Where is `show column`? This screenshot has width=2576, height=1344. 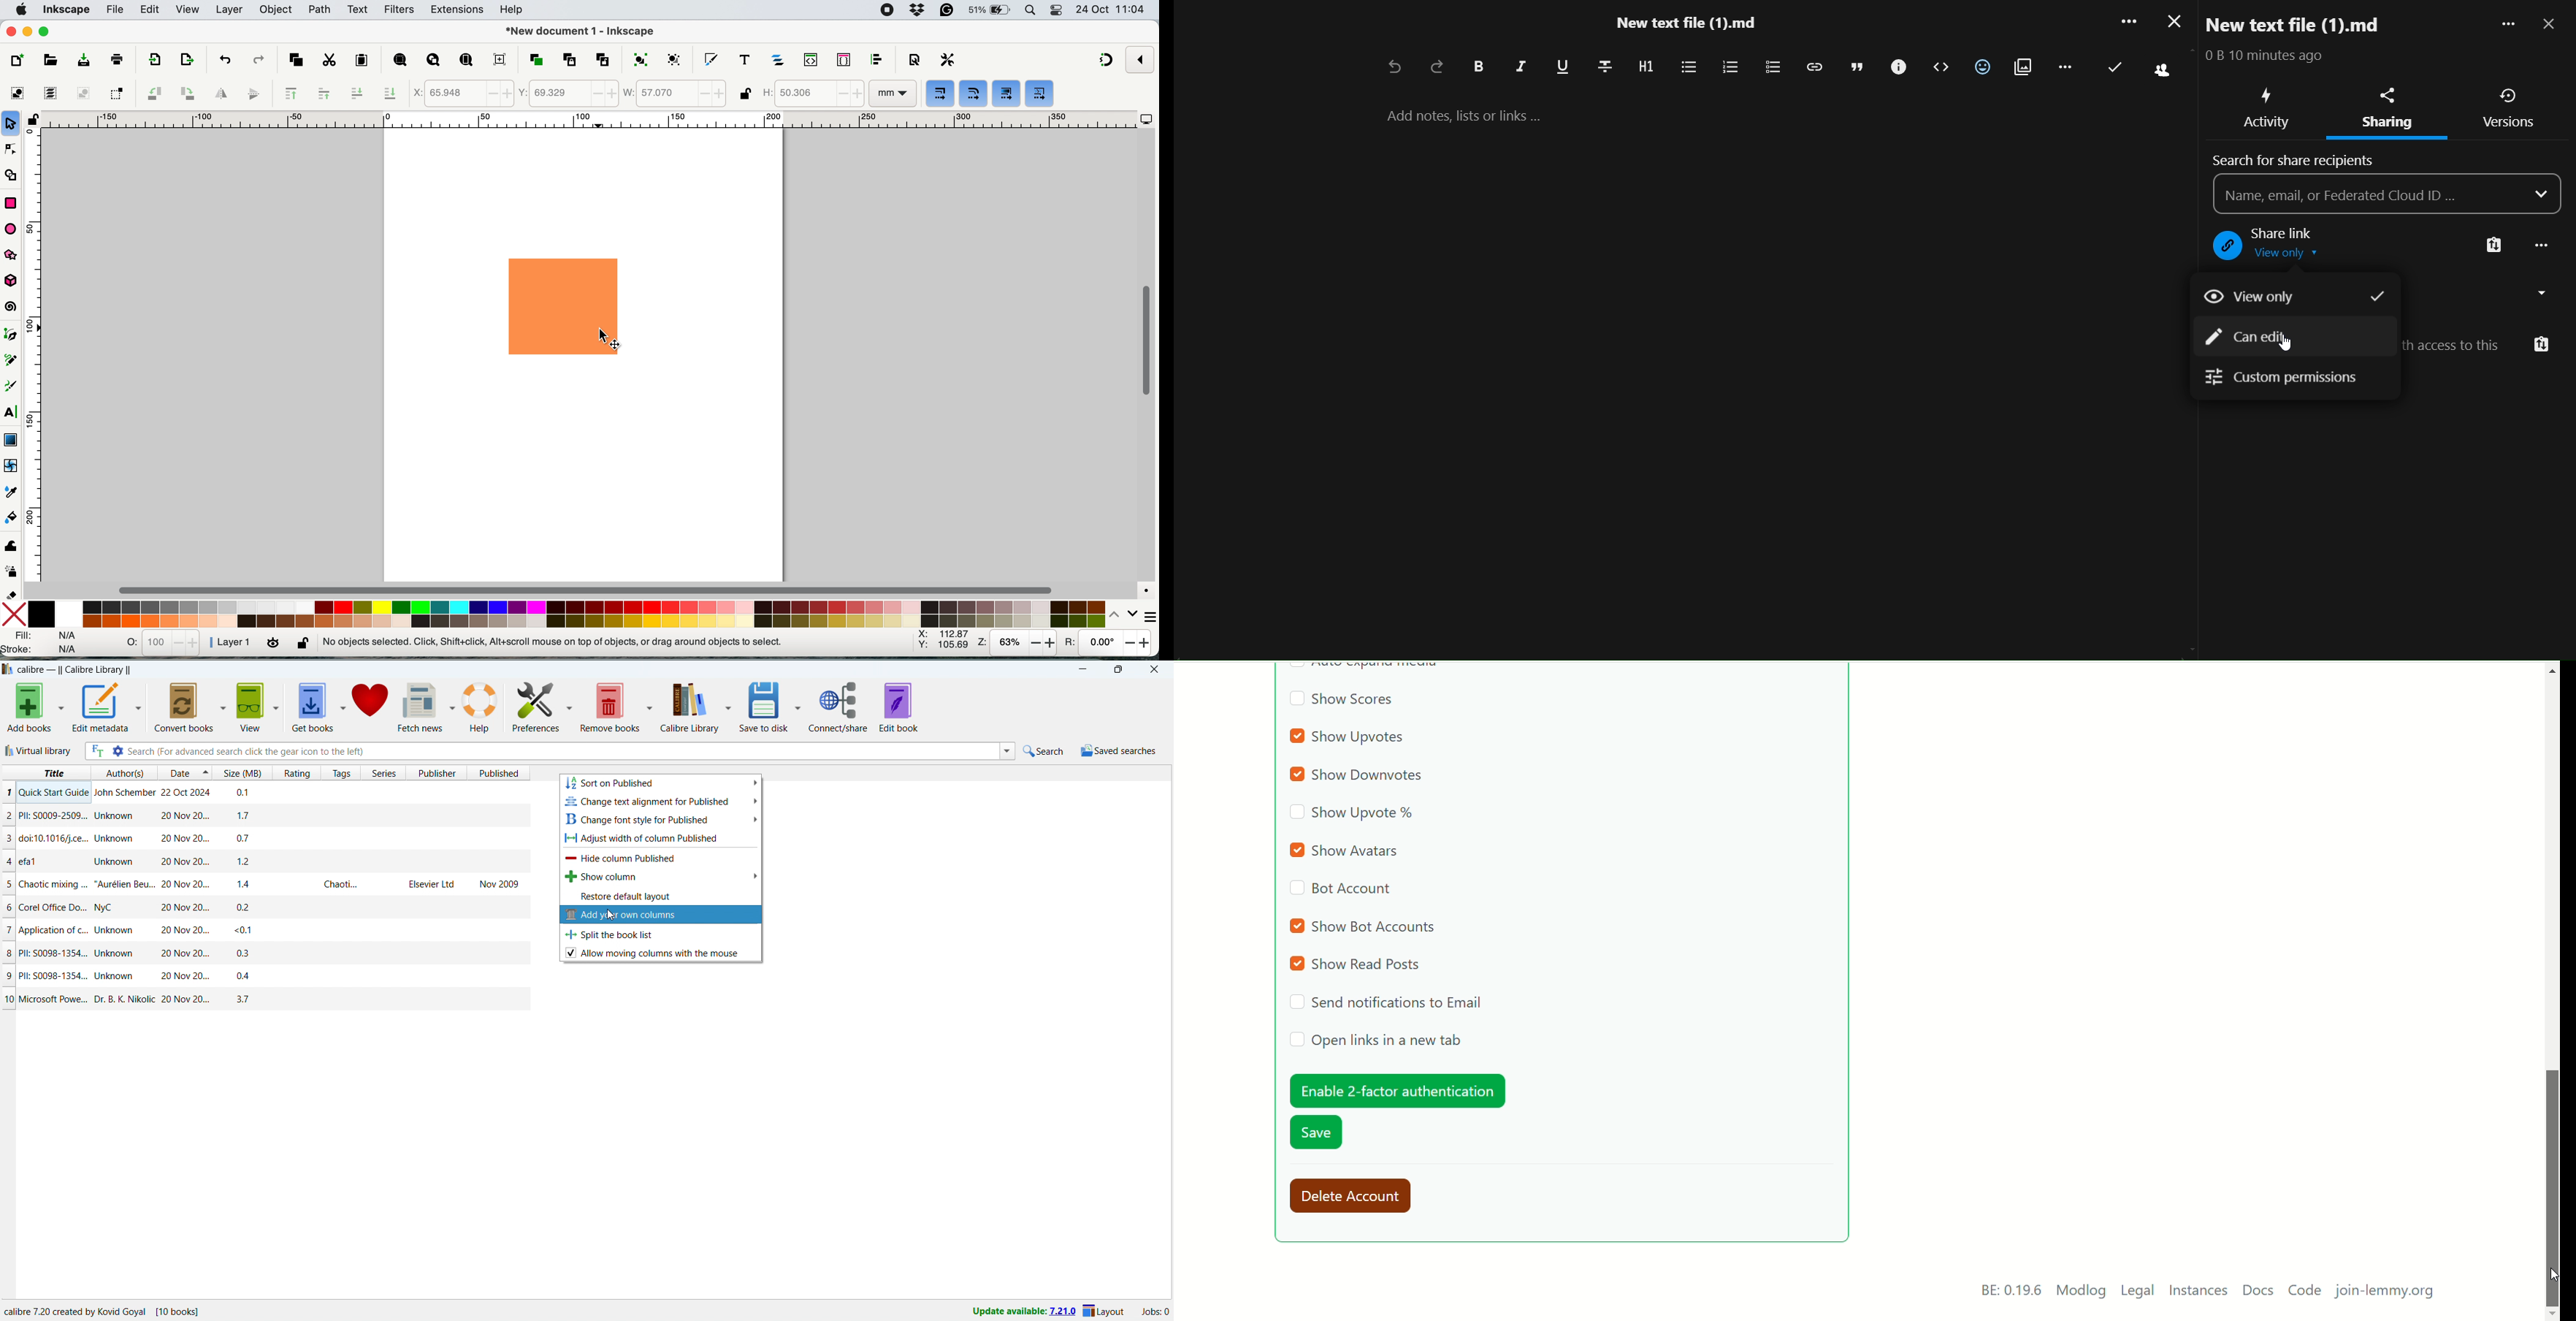 show column is located at coordinates (661, 876).